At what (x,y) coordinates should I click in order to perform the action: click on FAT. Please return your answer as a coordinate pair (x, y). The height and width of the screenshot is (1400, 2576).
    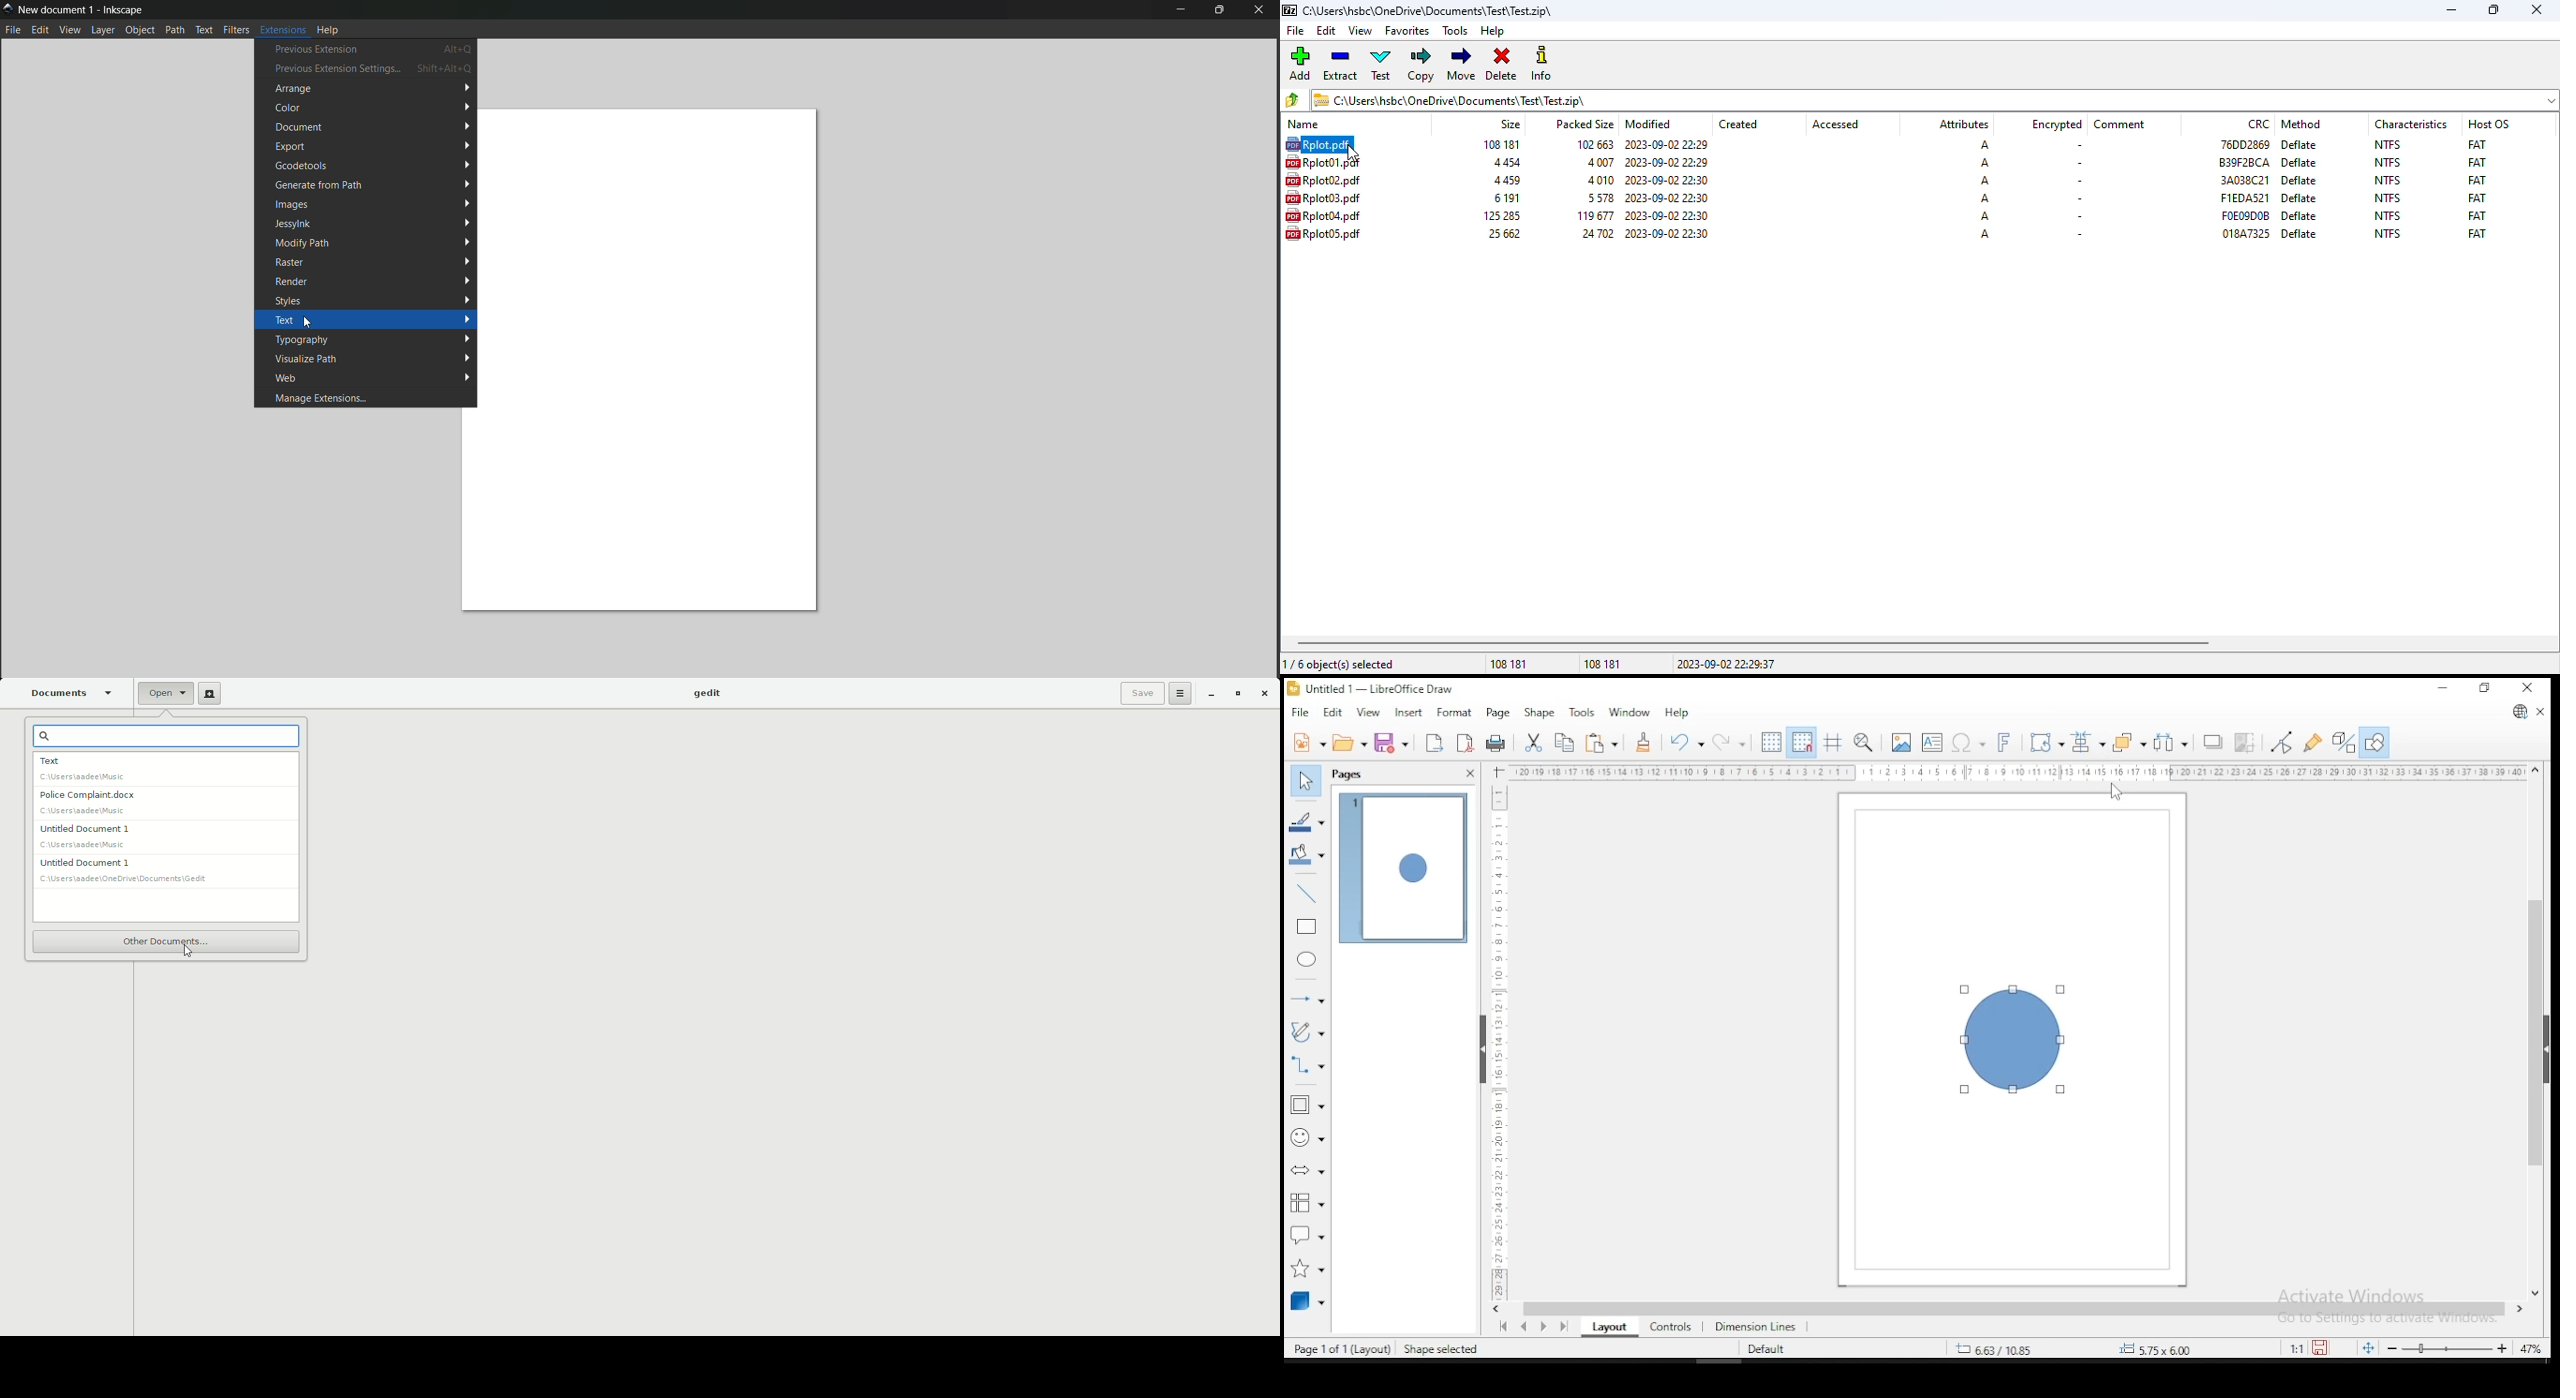
    Looking at the image, I should click on (2478, 198).